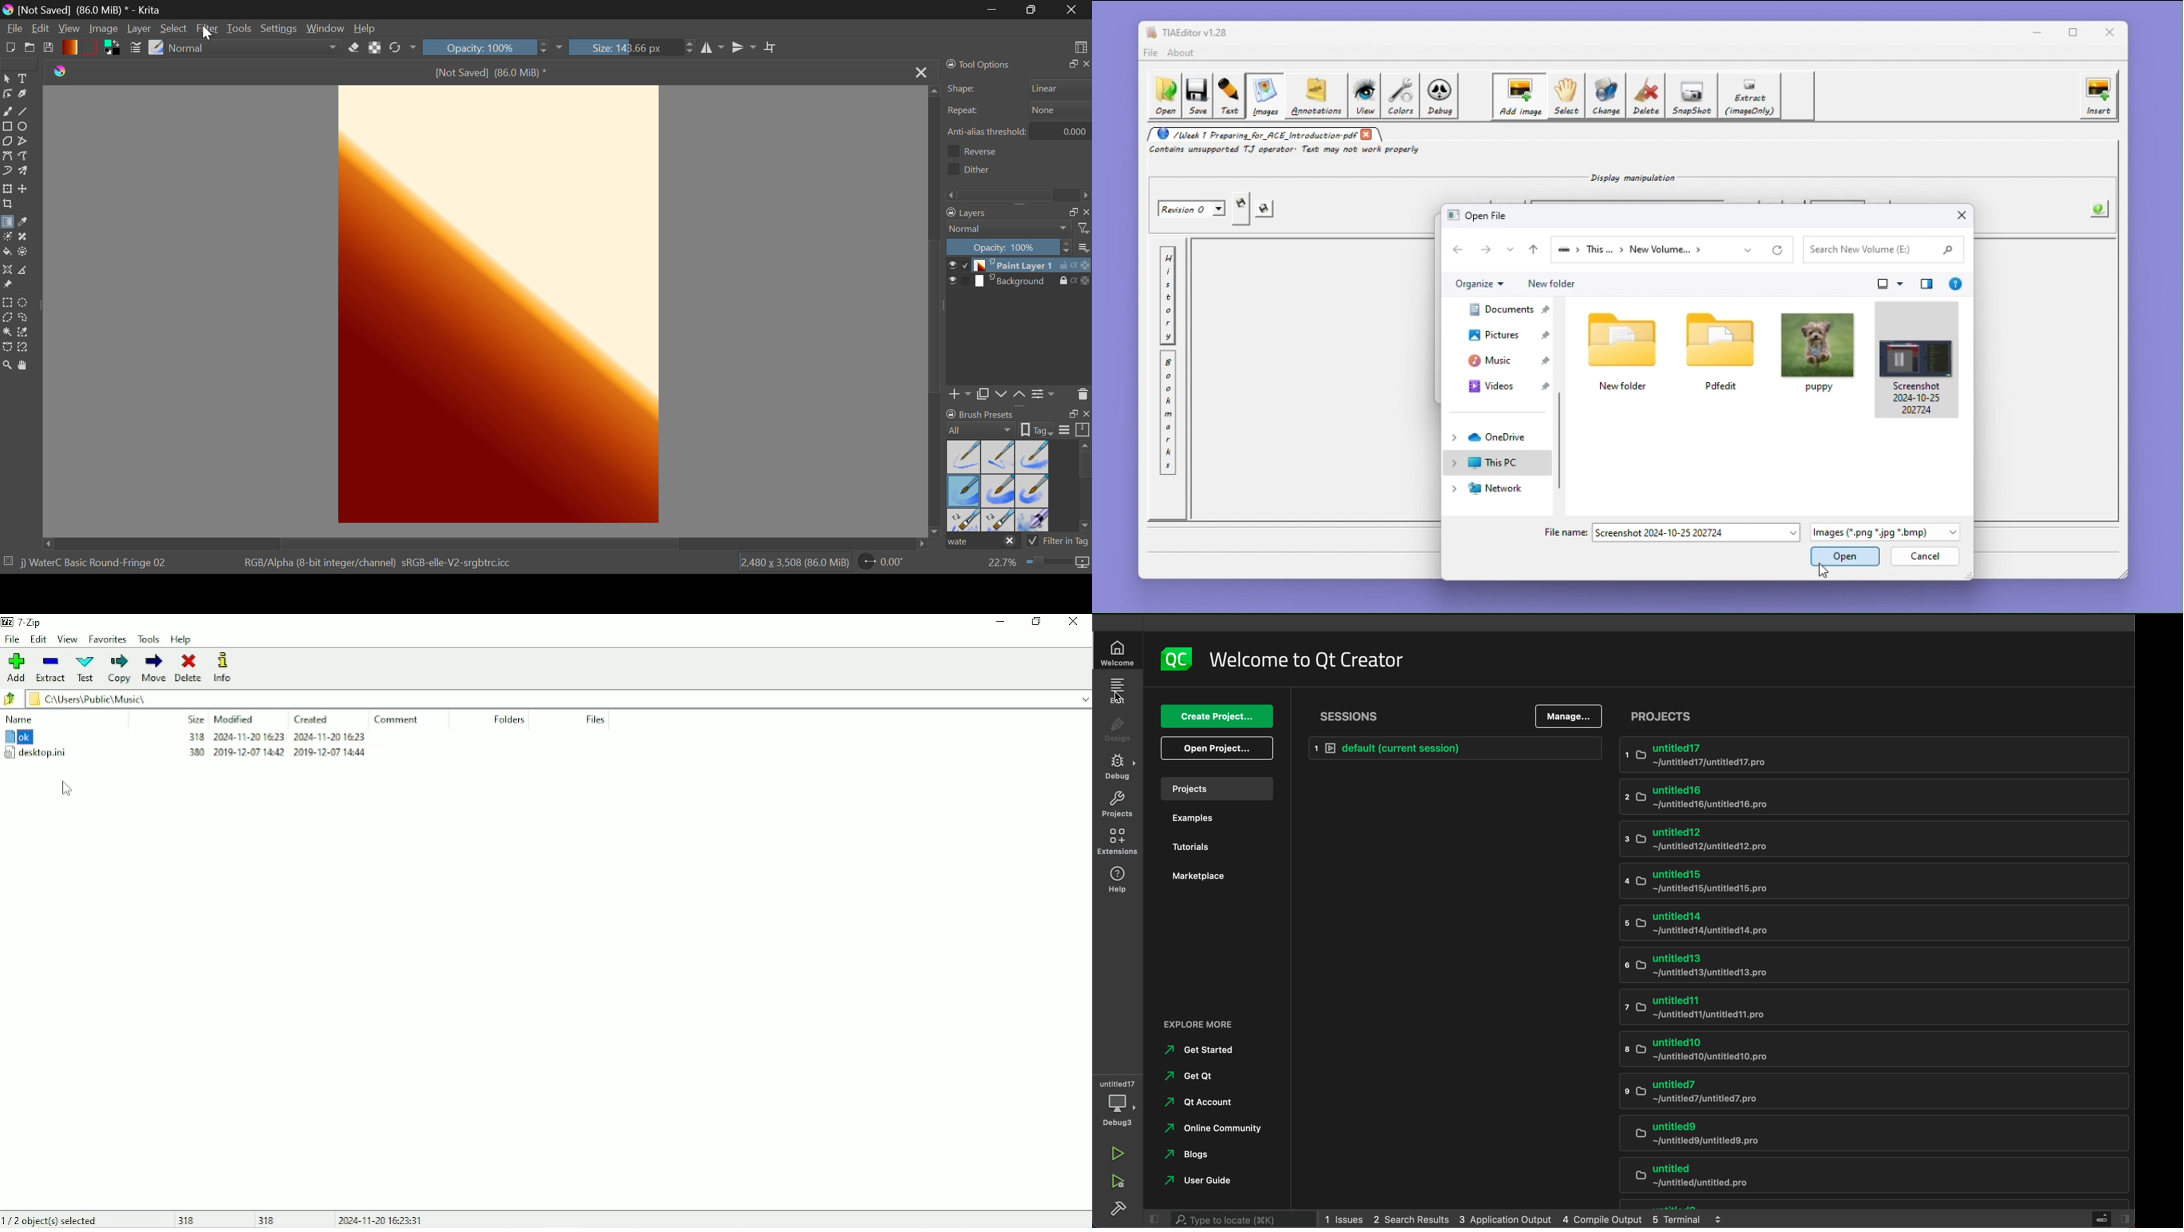 The image size is (2184, 1232). What do you see at coordinates (30, 48) in the screenshot?
I see `Open` at bounding box center [30, 48].